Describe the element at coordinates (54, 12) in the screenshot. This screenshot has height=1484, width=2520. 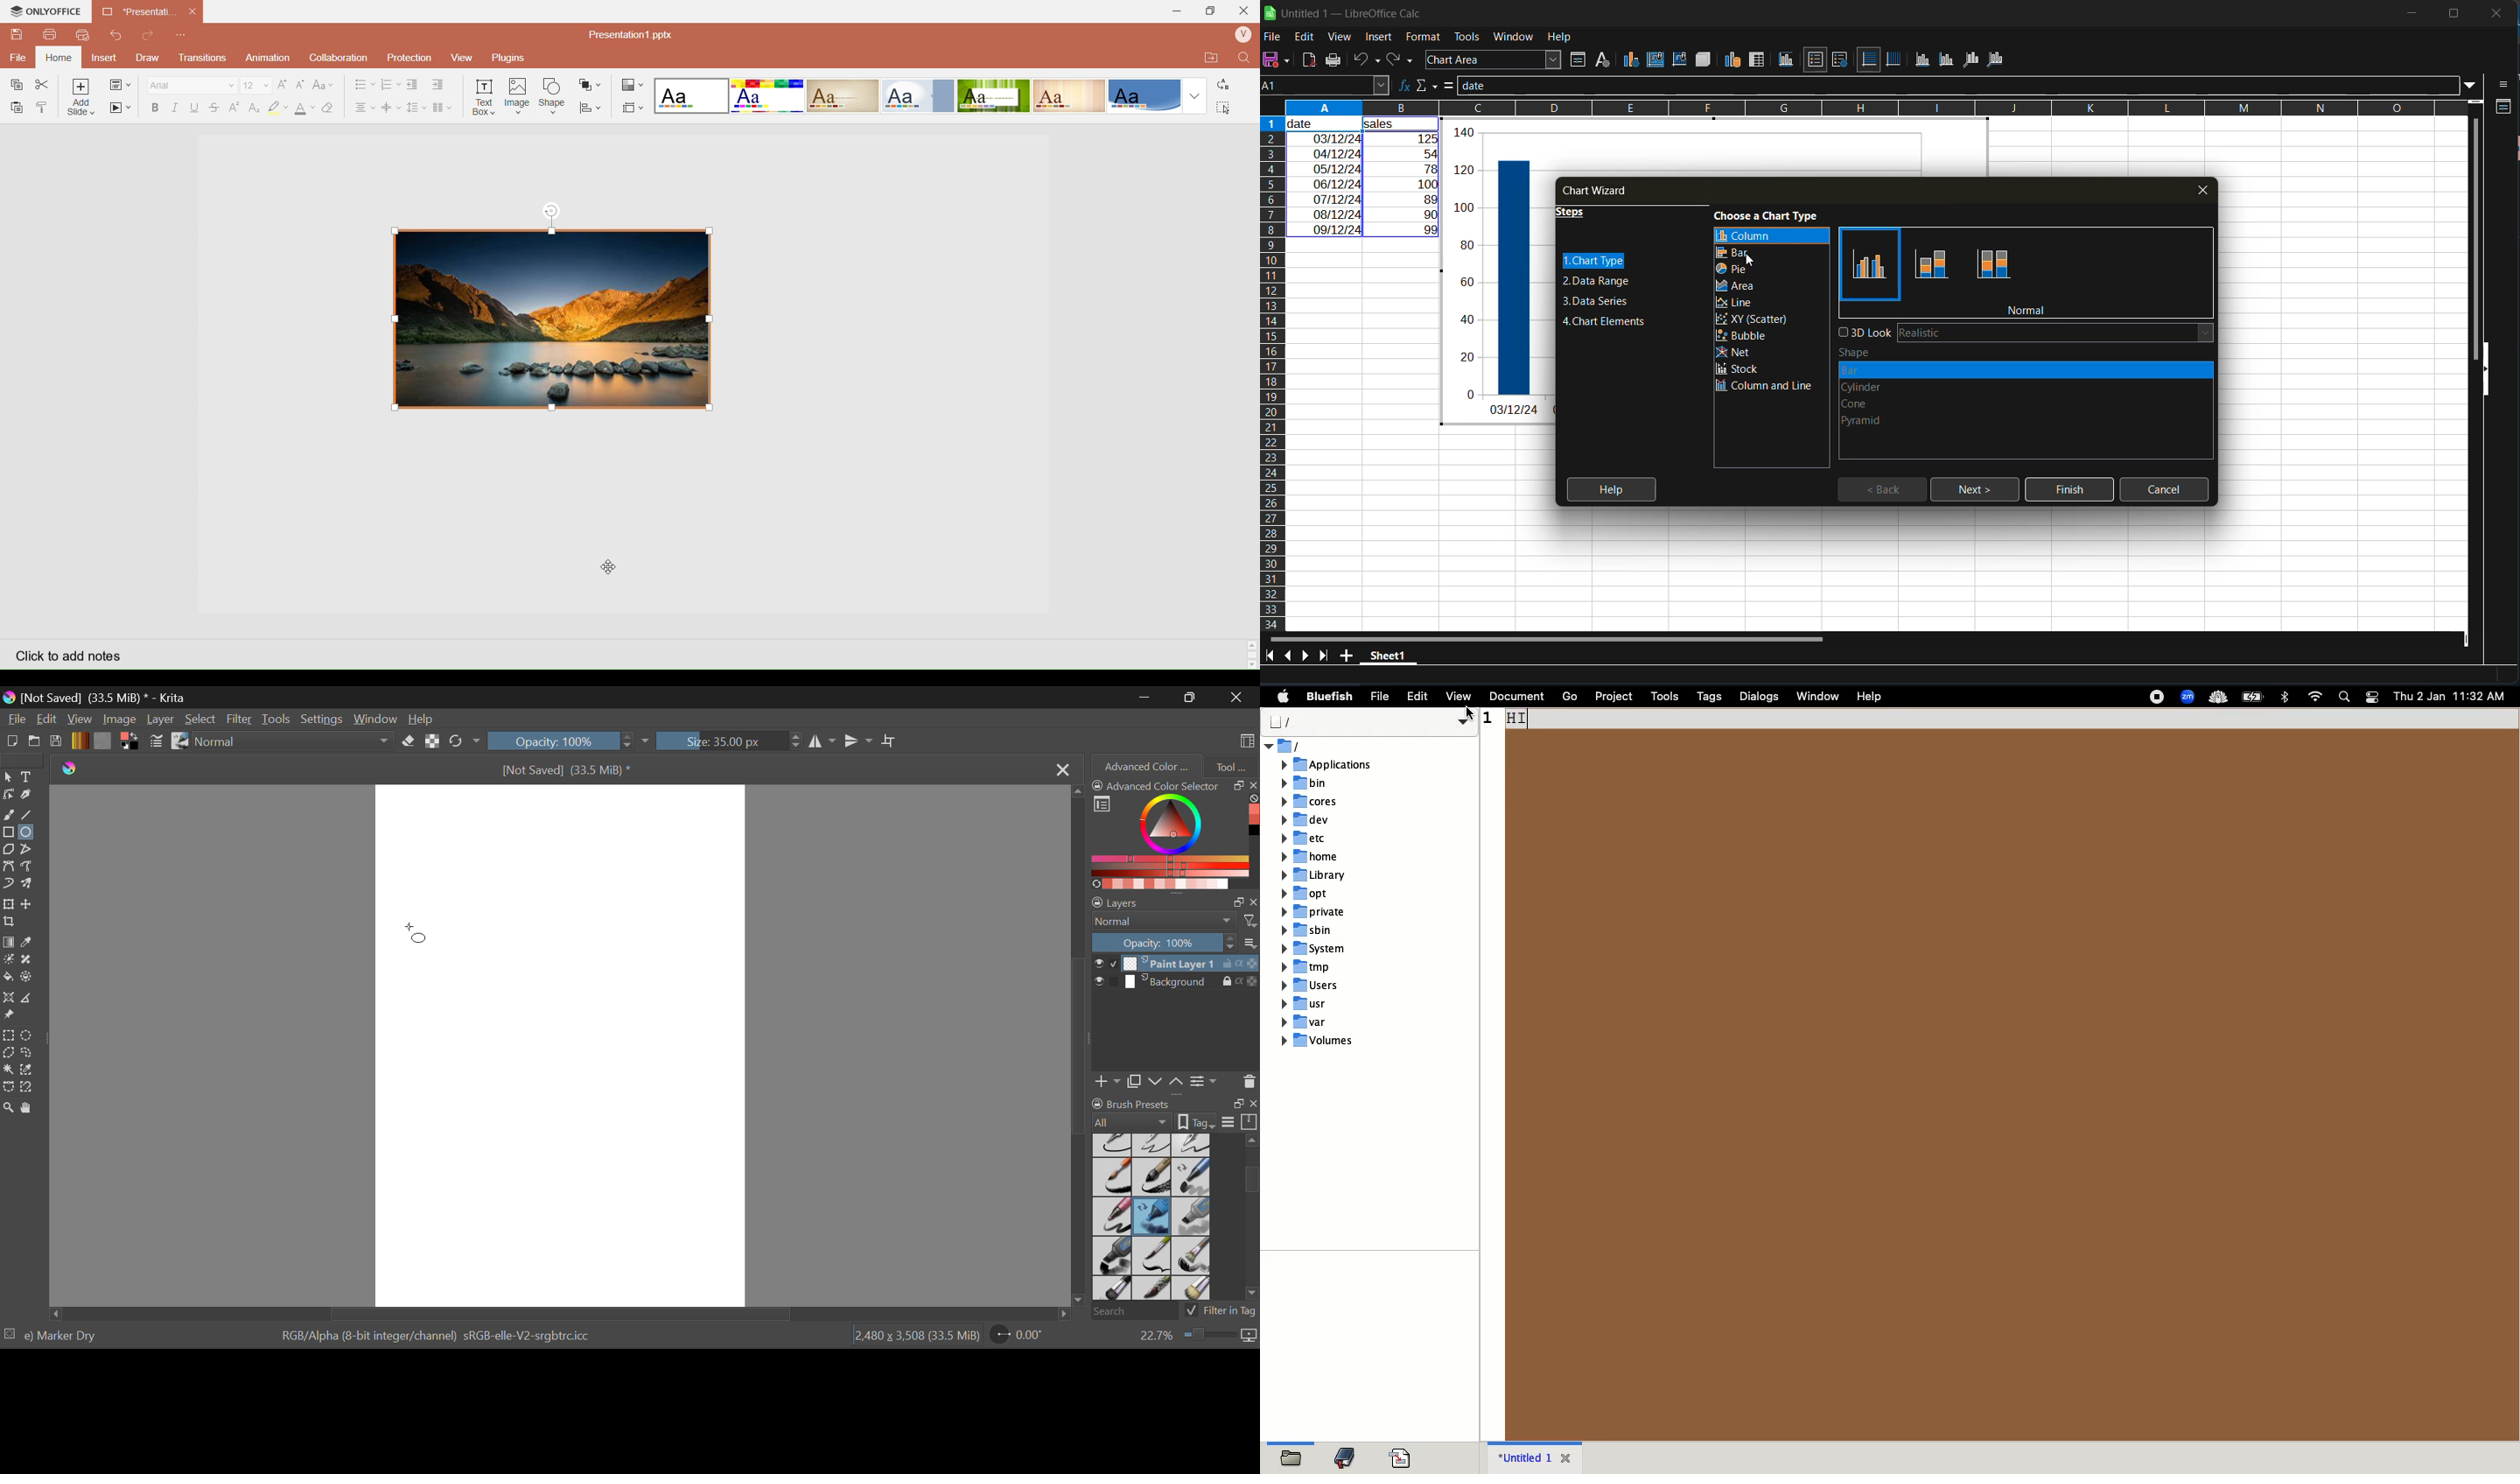
I see `onlyoffice ` at that location.